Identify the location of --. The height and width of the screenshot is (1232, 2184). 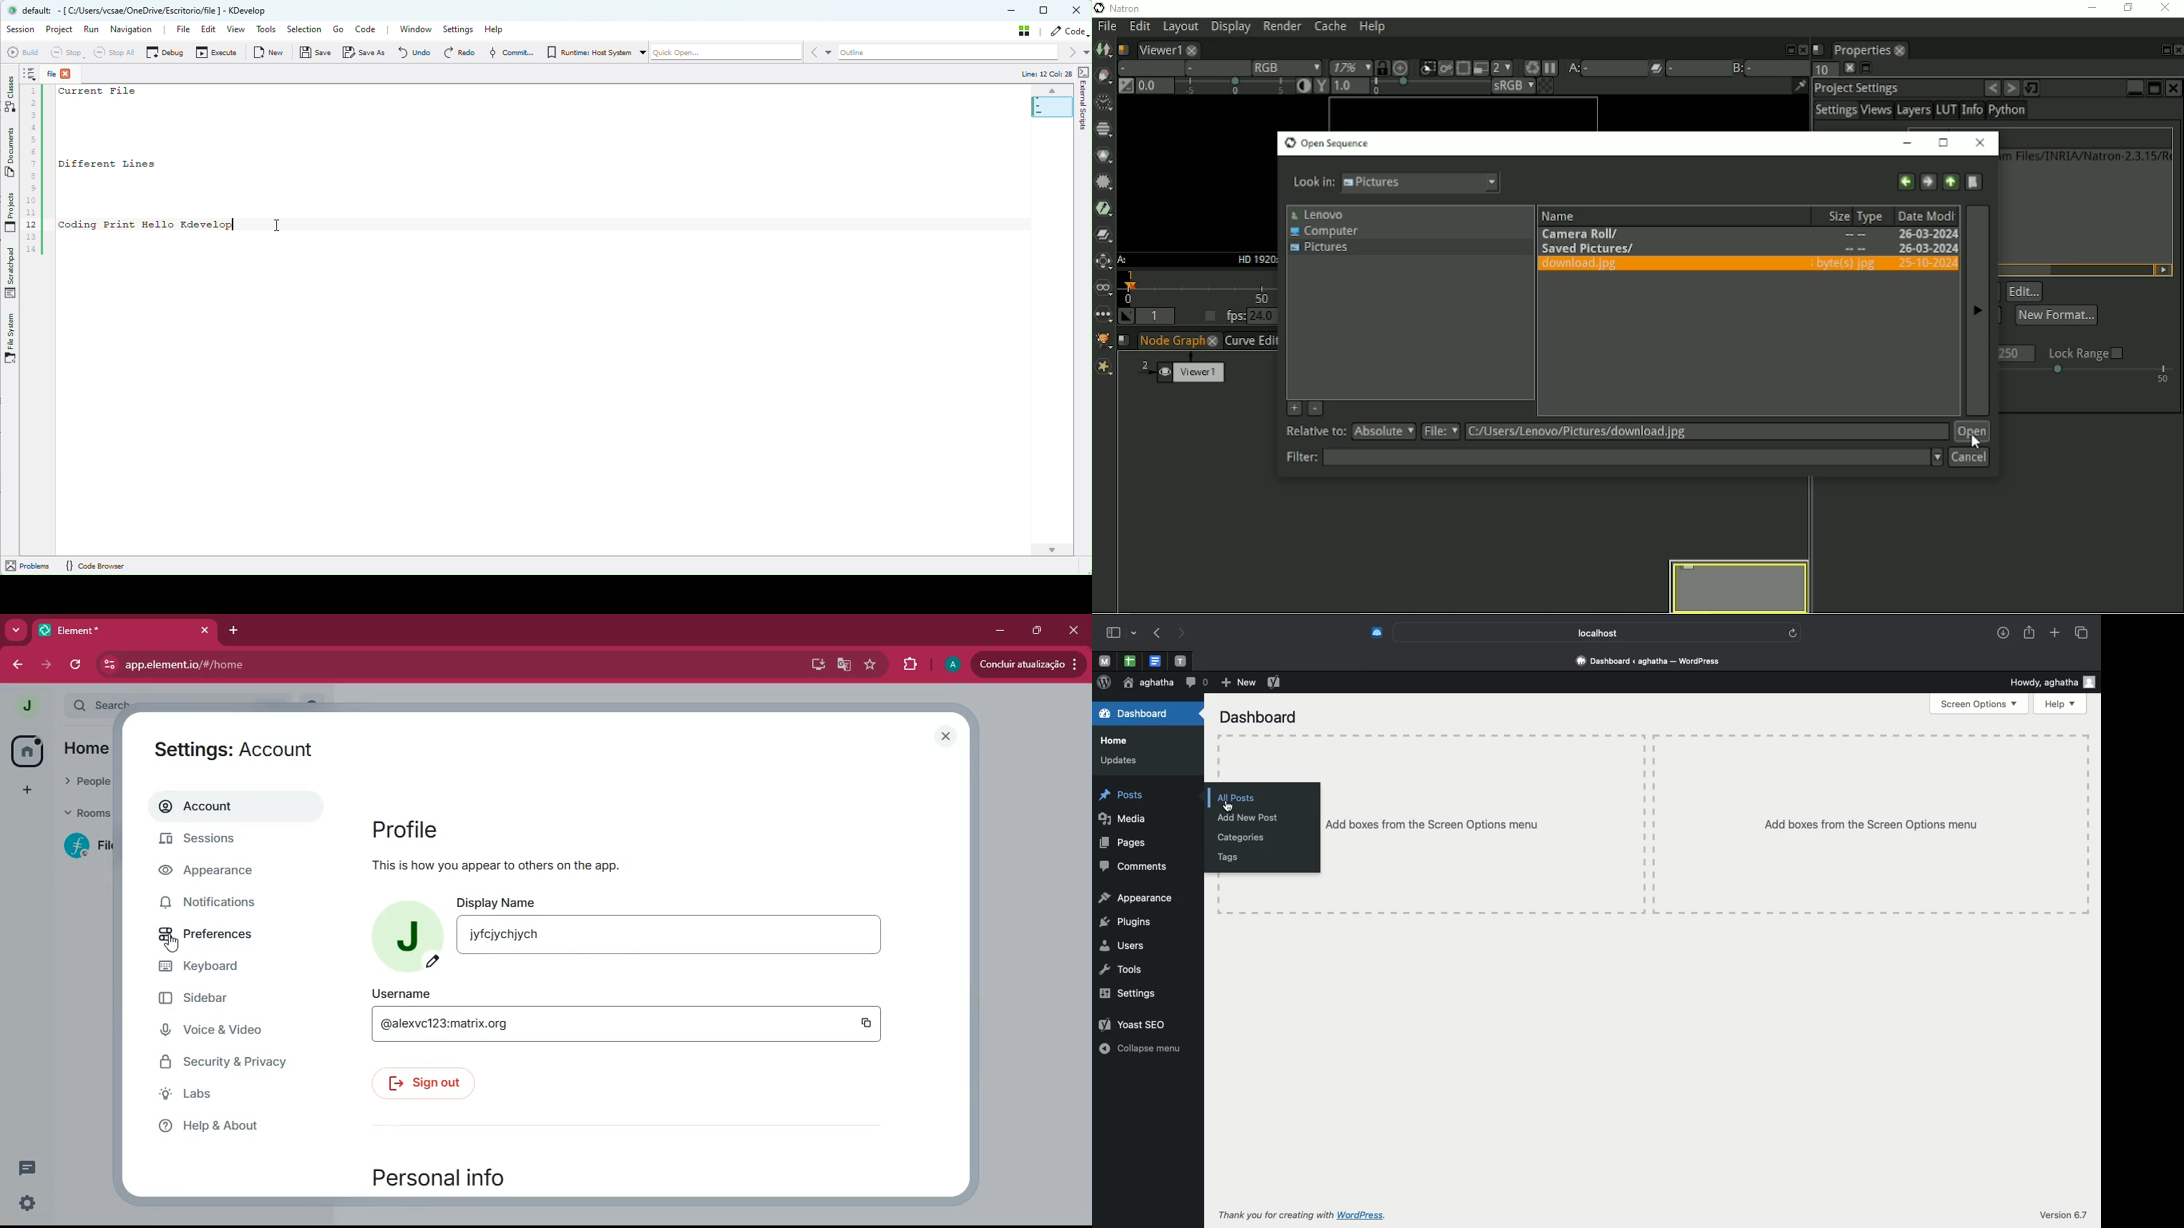
(1855, 236).